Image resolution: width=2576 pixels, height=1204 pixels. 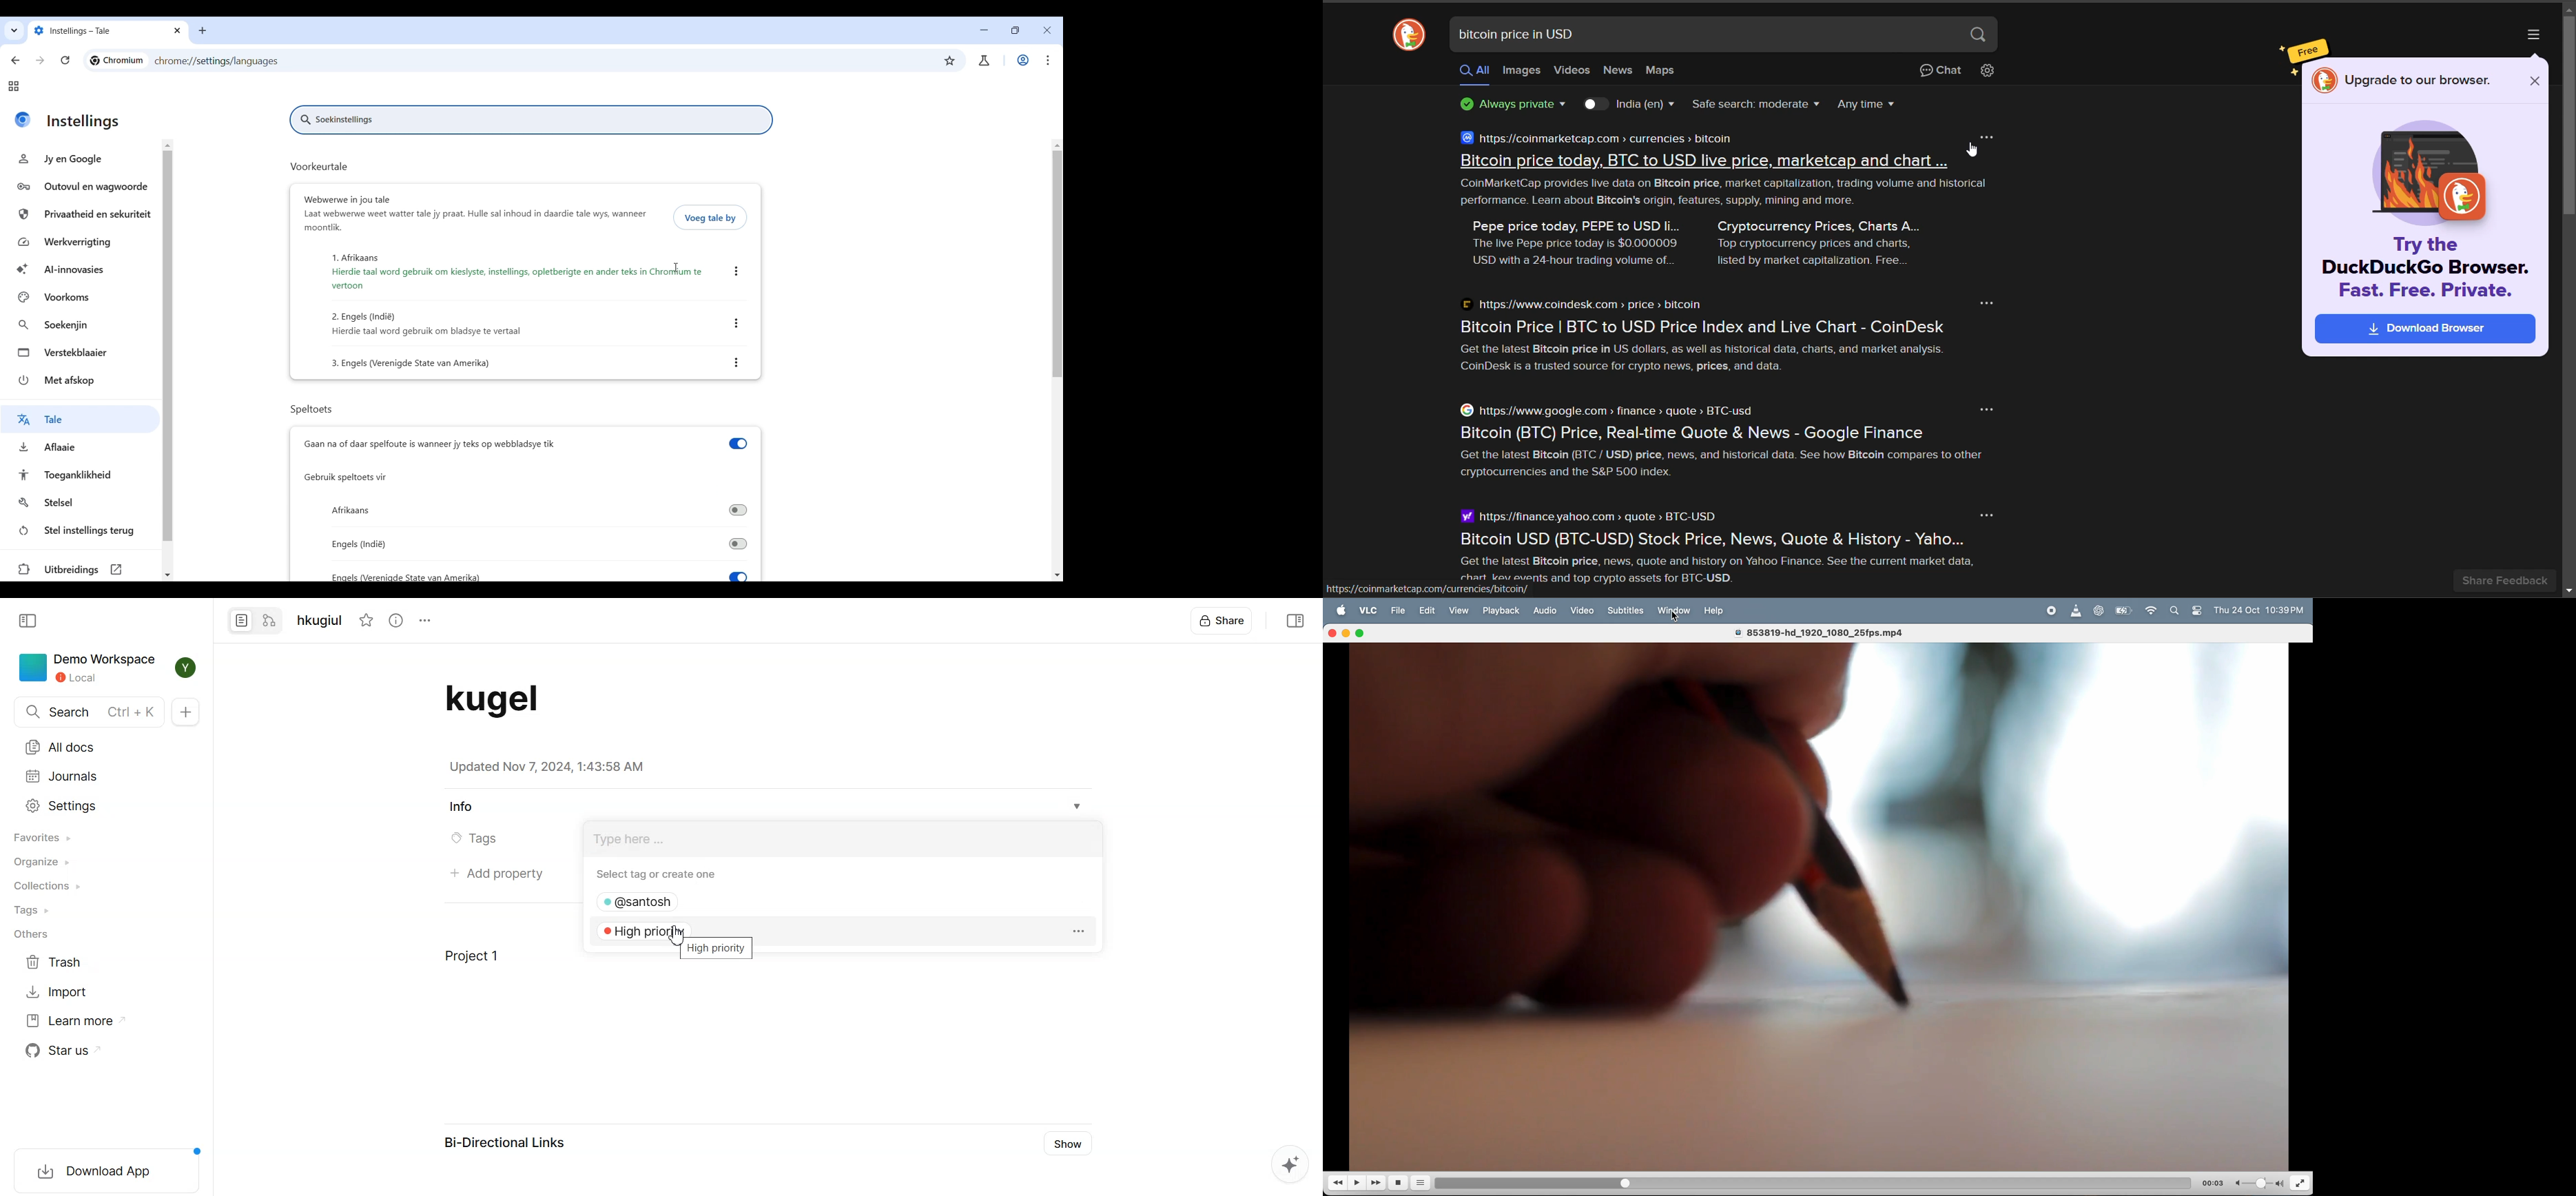 What do you see at coordinates (511, 1142) in the screenshot?
I see `Bi-Directional Links` at bounding box center [511, 1142].